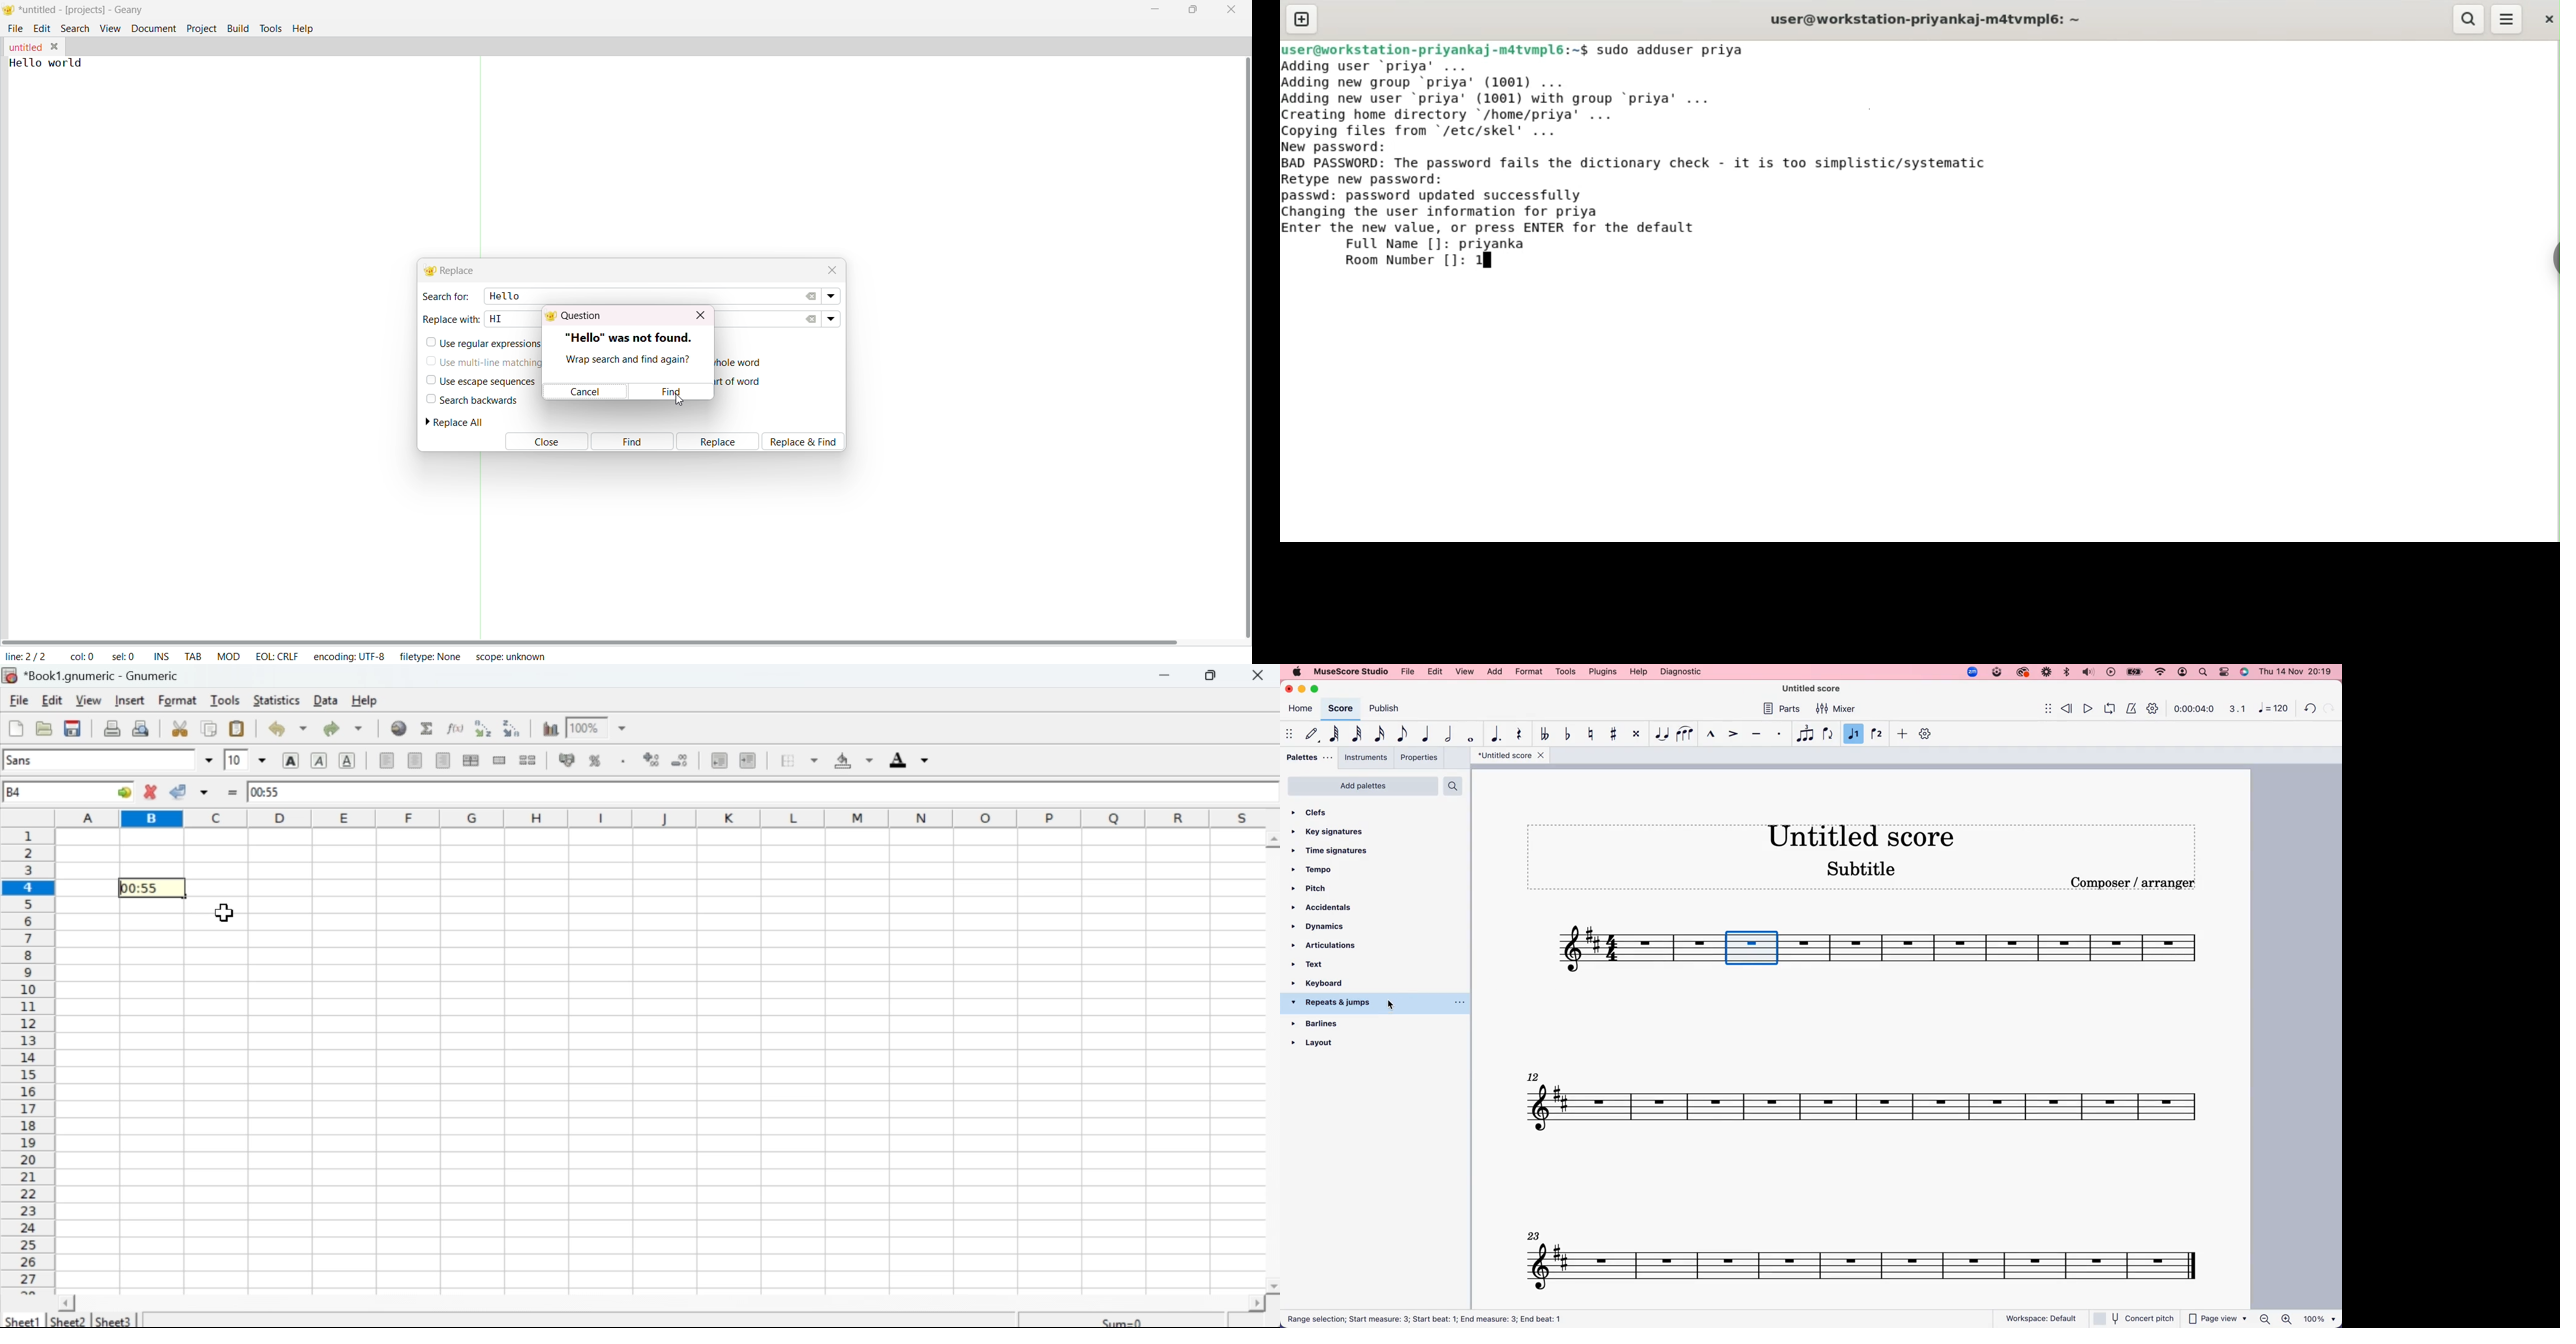  I want to click on down, so click(208, 757).